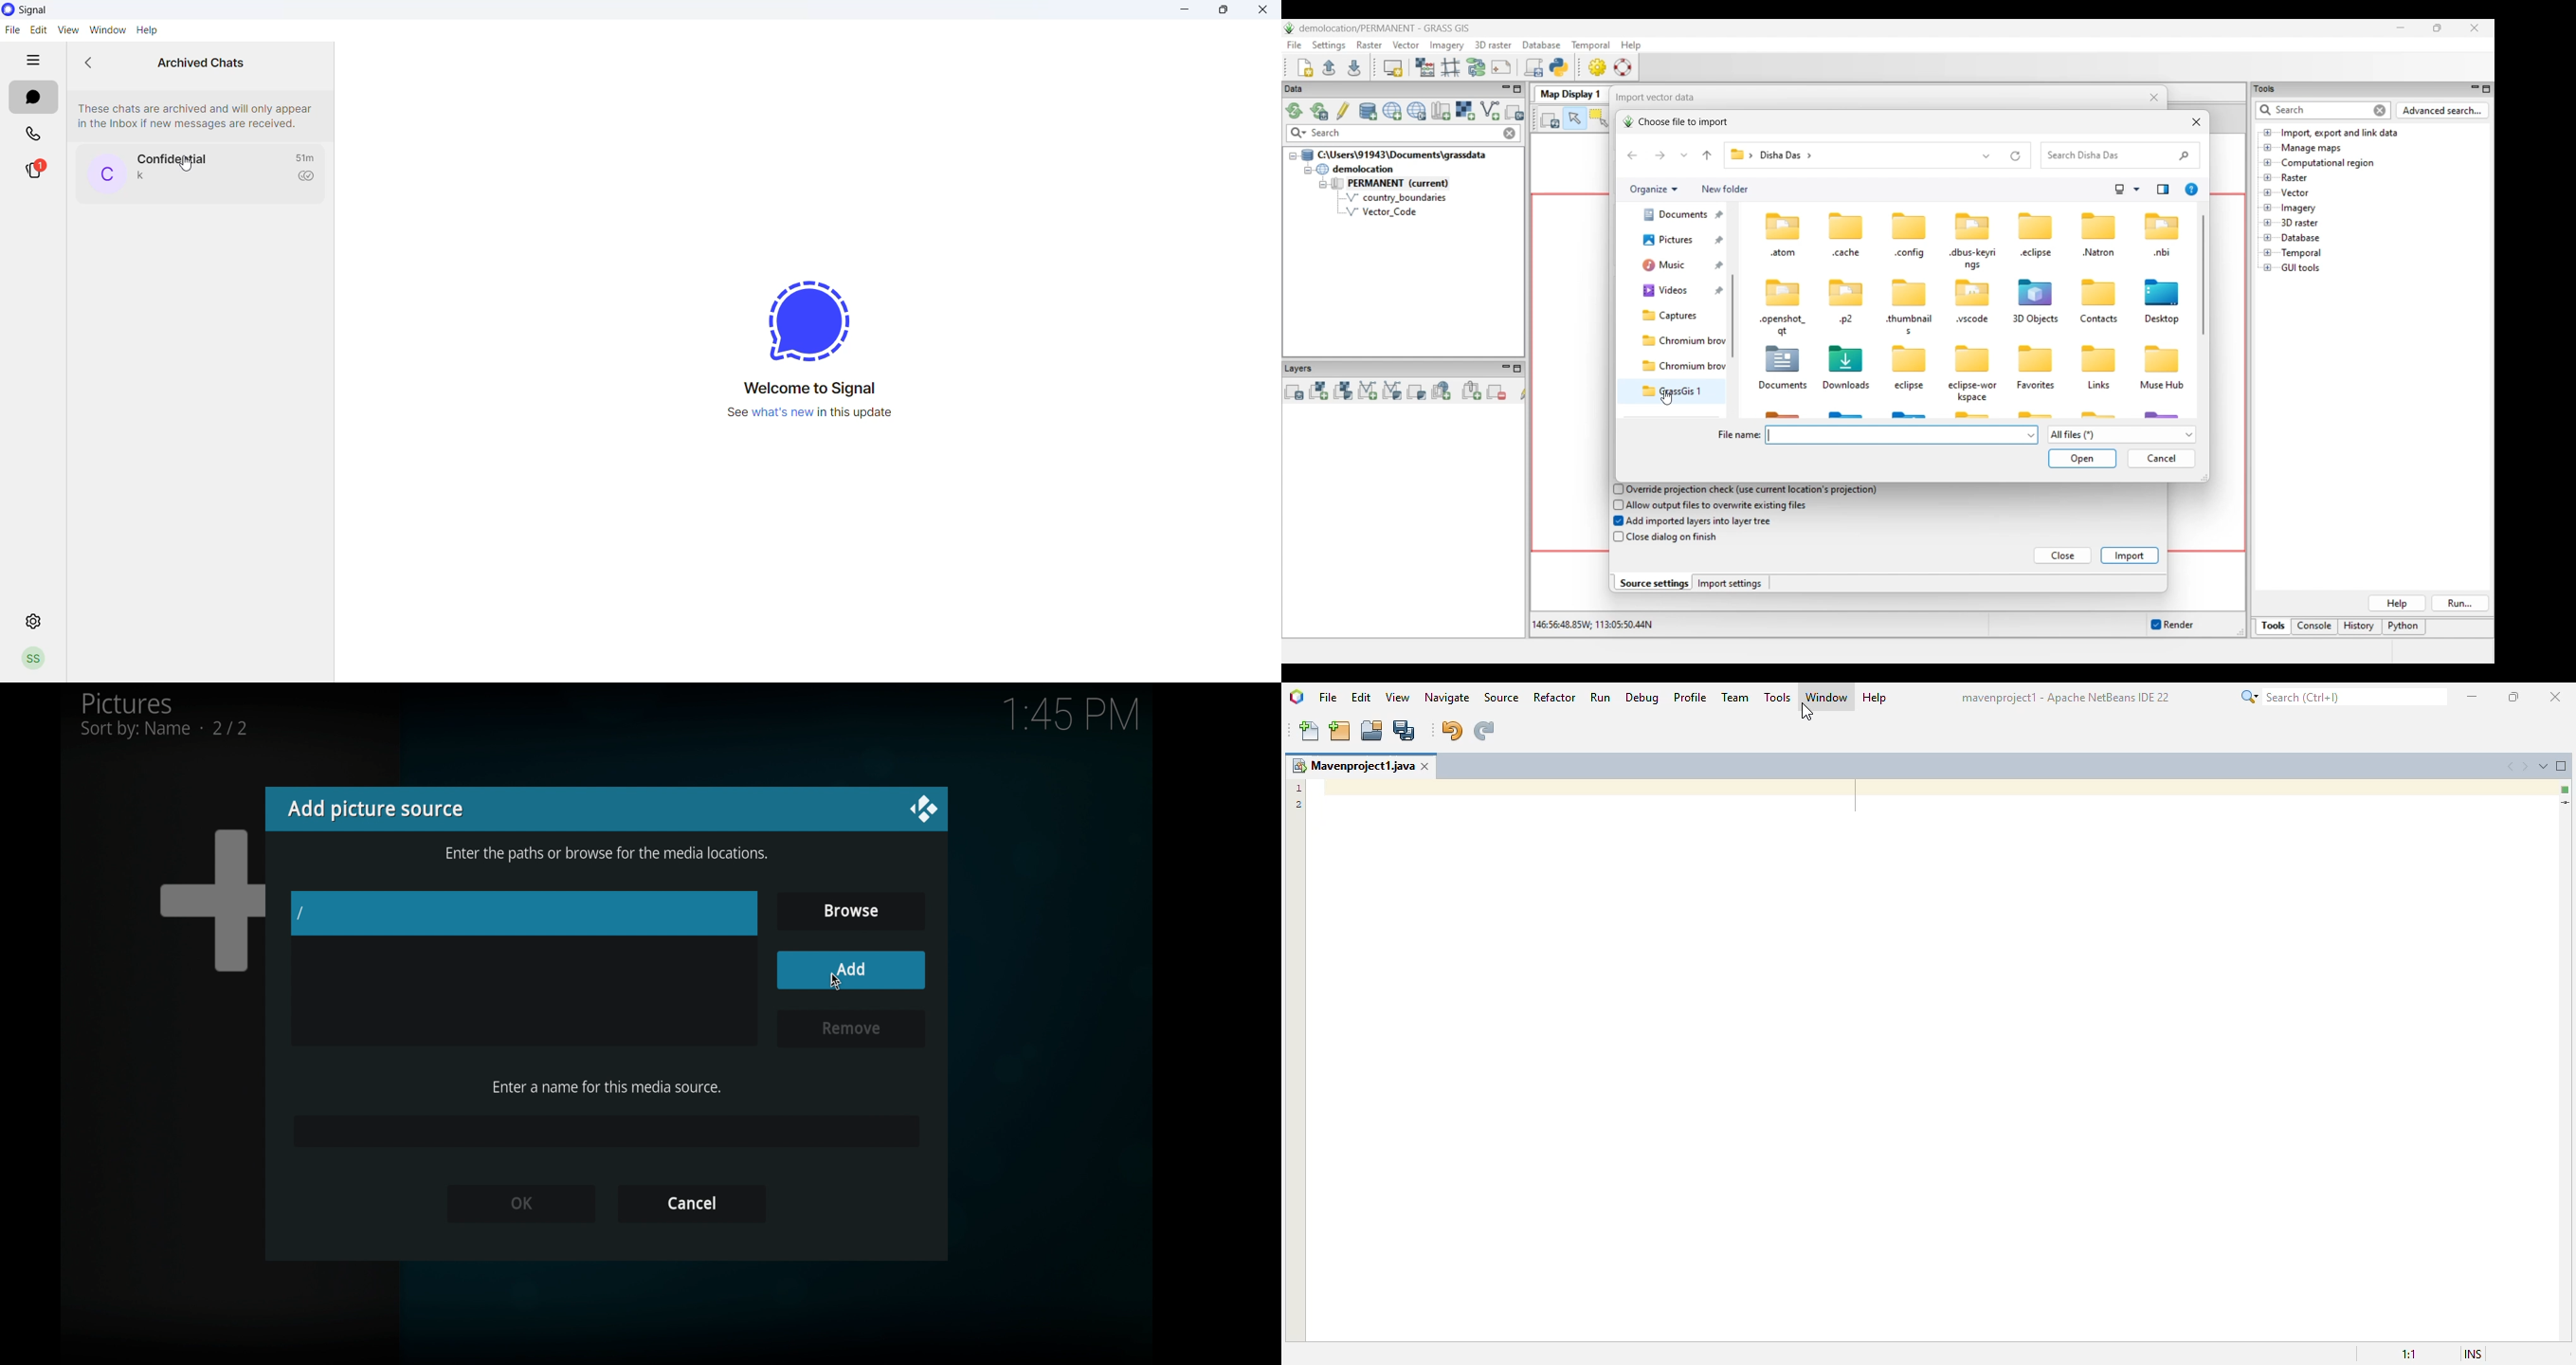  What do you see at coordinates (1692, 697) in the screenshot?
I see `profile` at bounding box center [1692, 697].